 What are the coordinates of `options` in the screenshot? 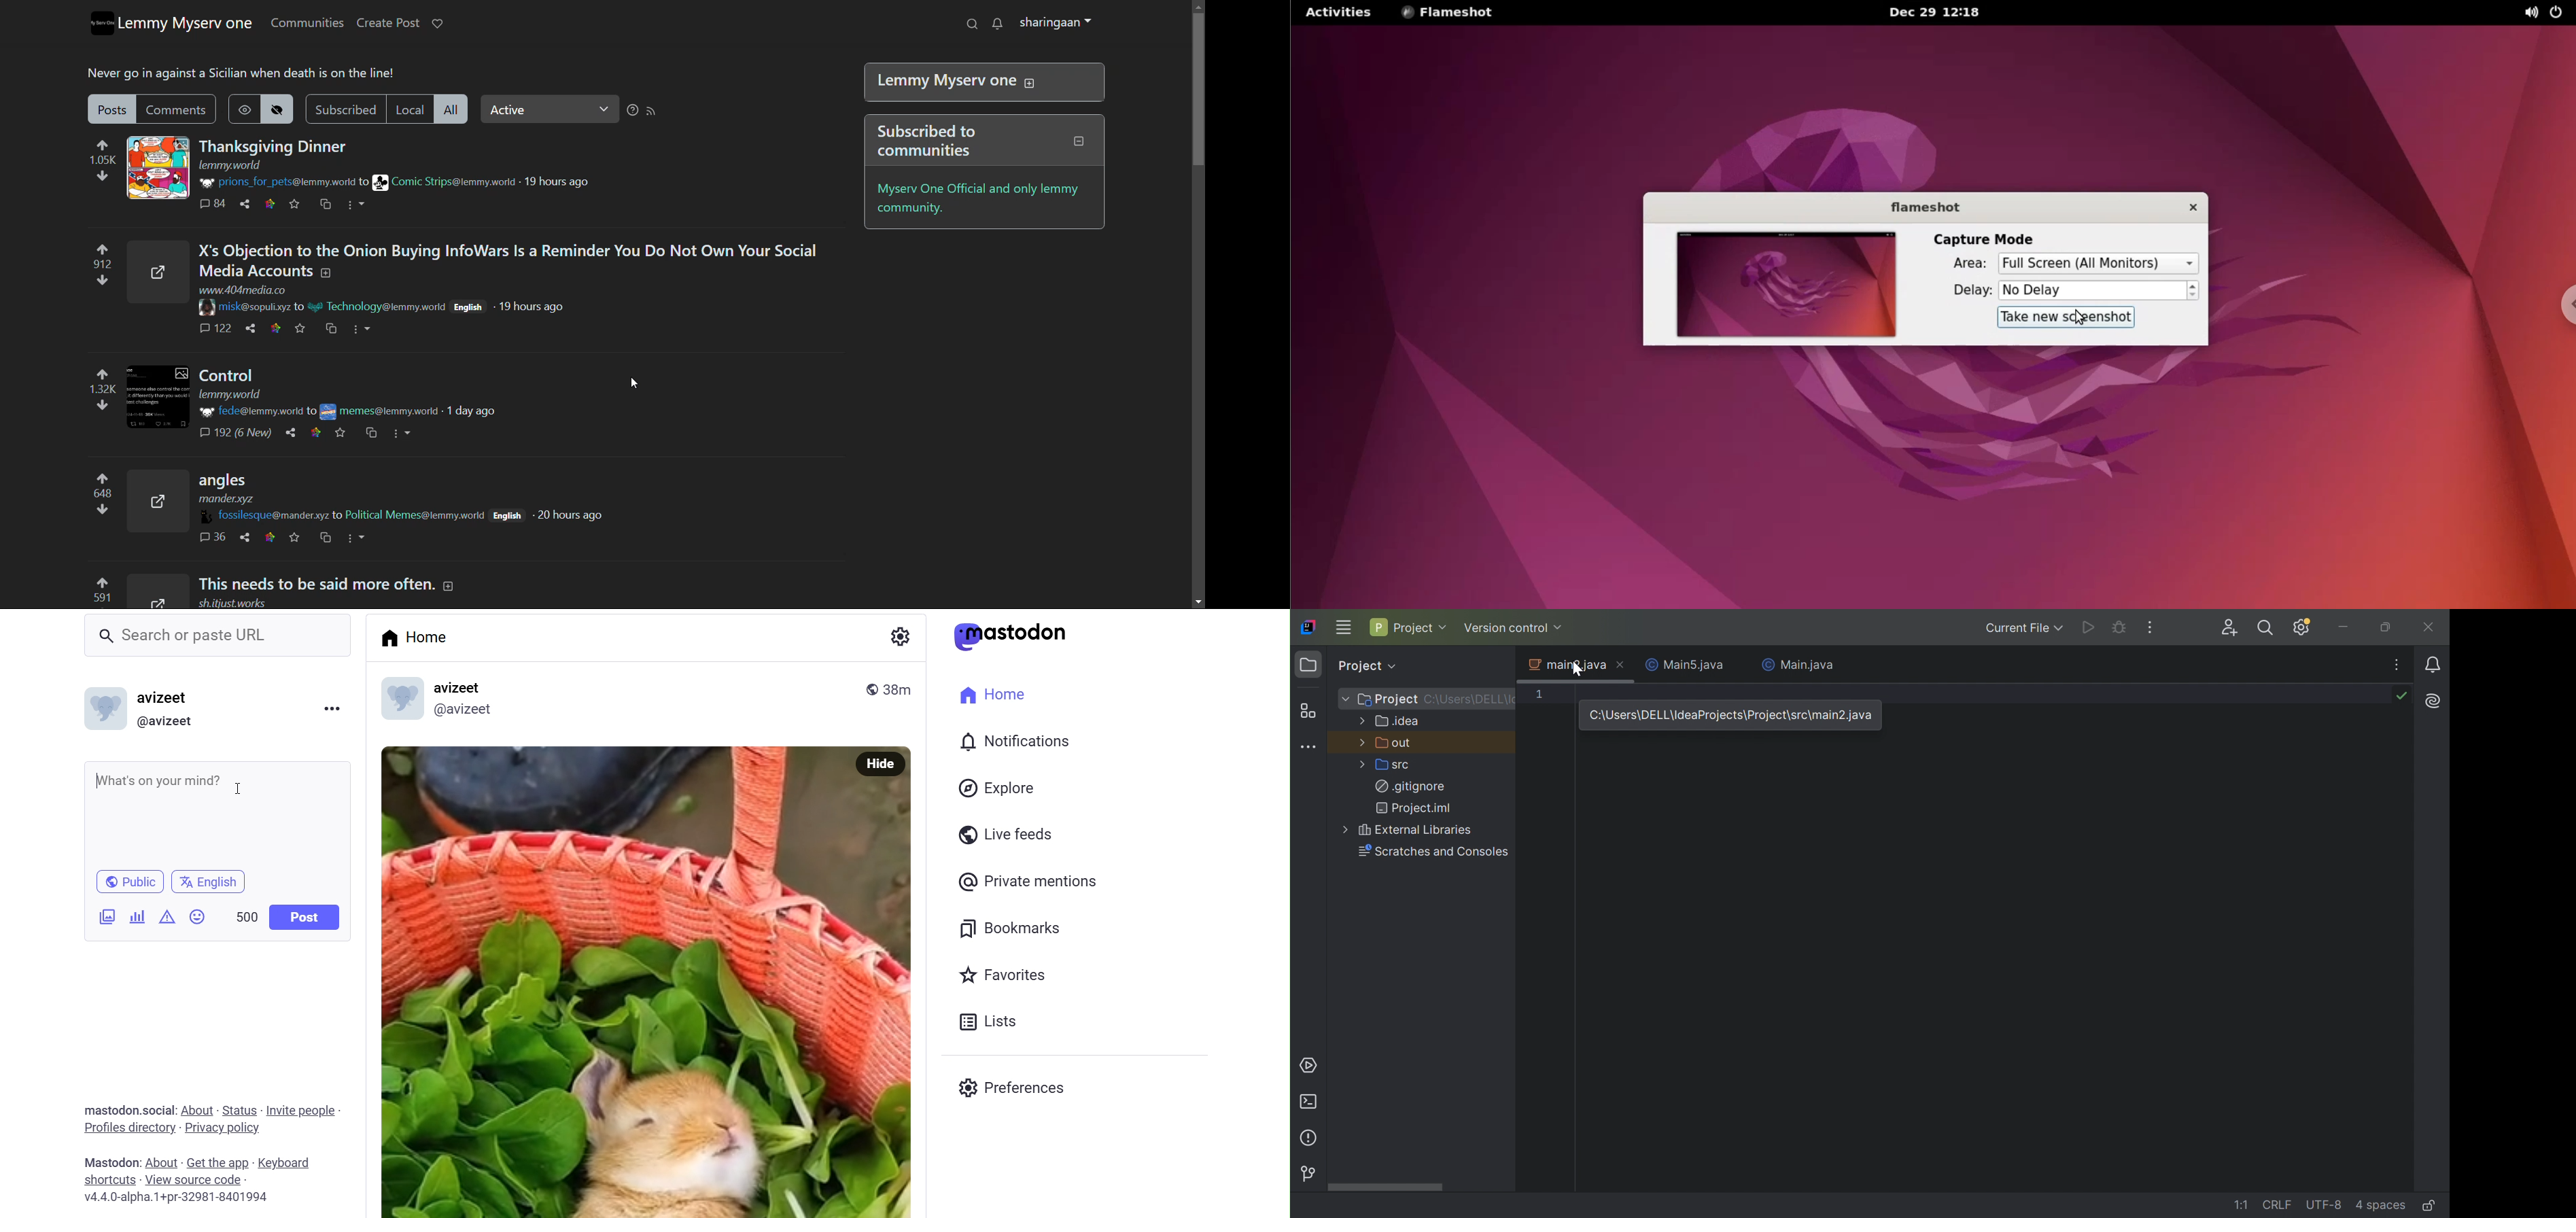 It's located at (357, 205).